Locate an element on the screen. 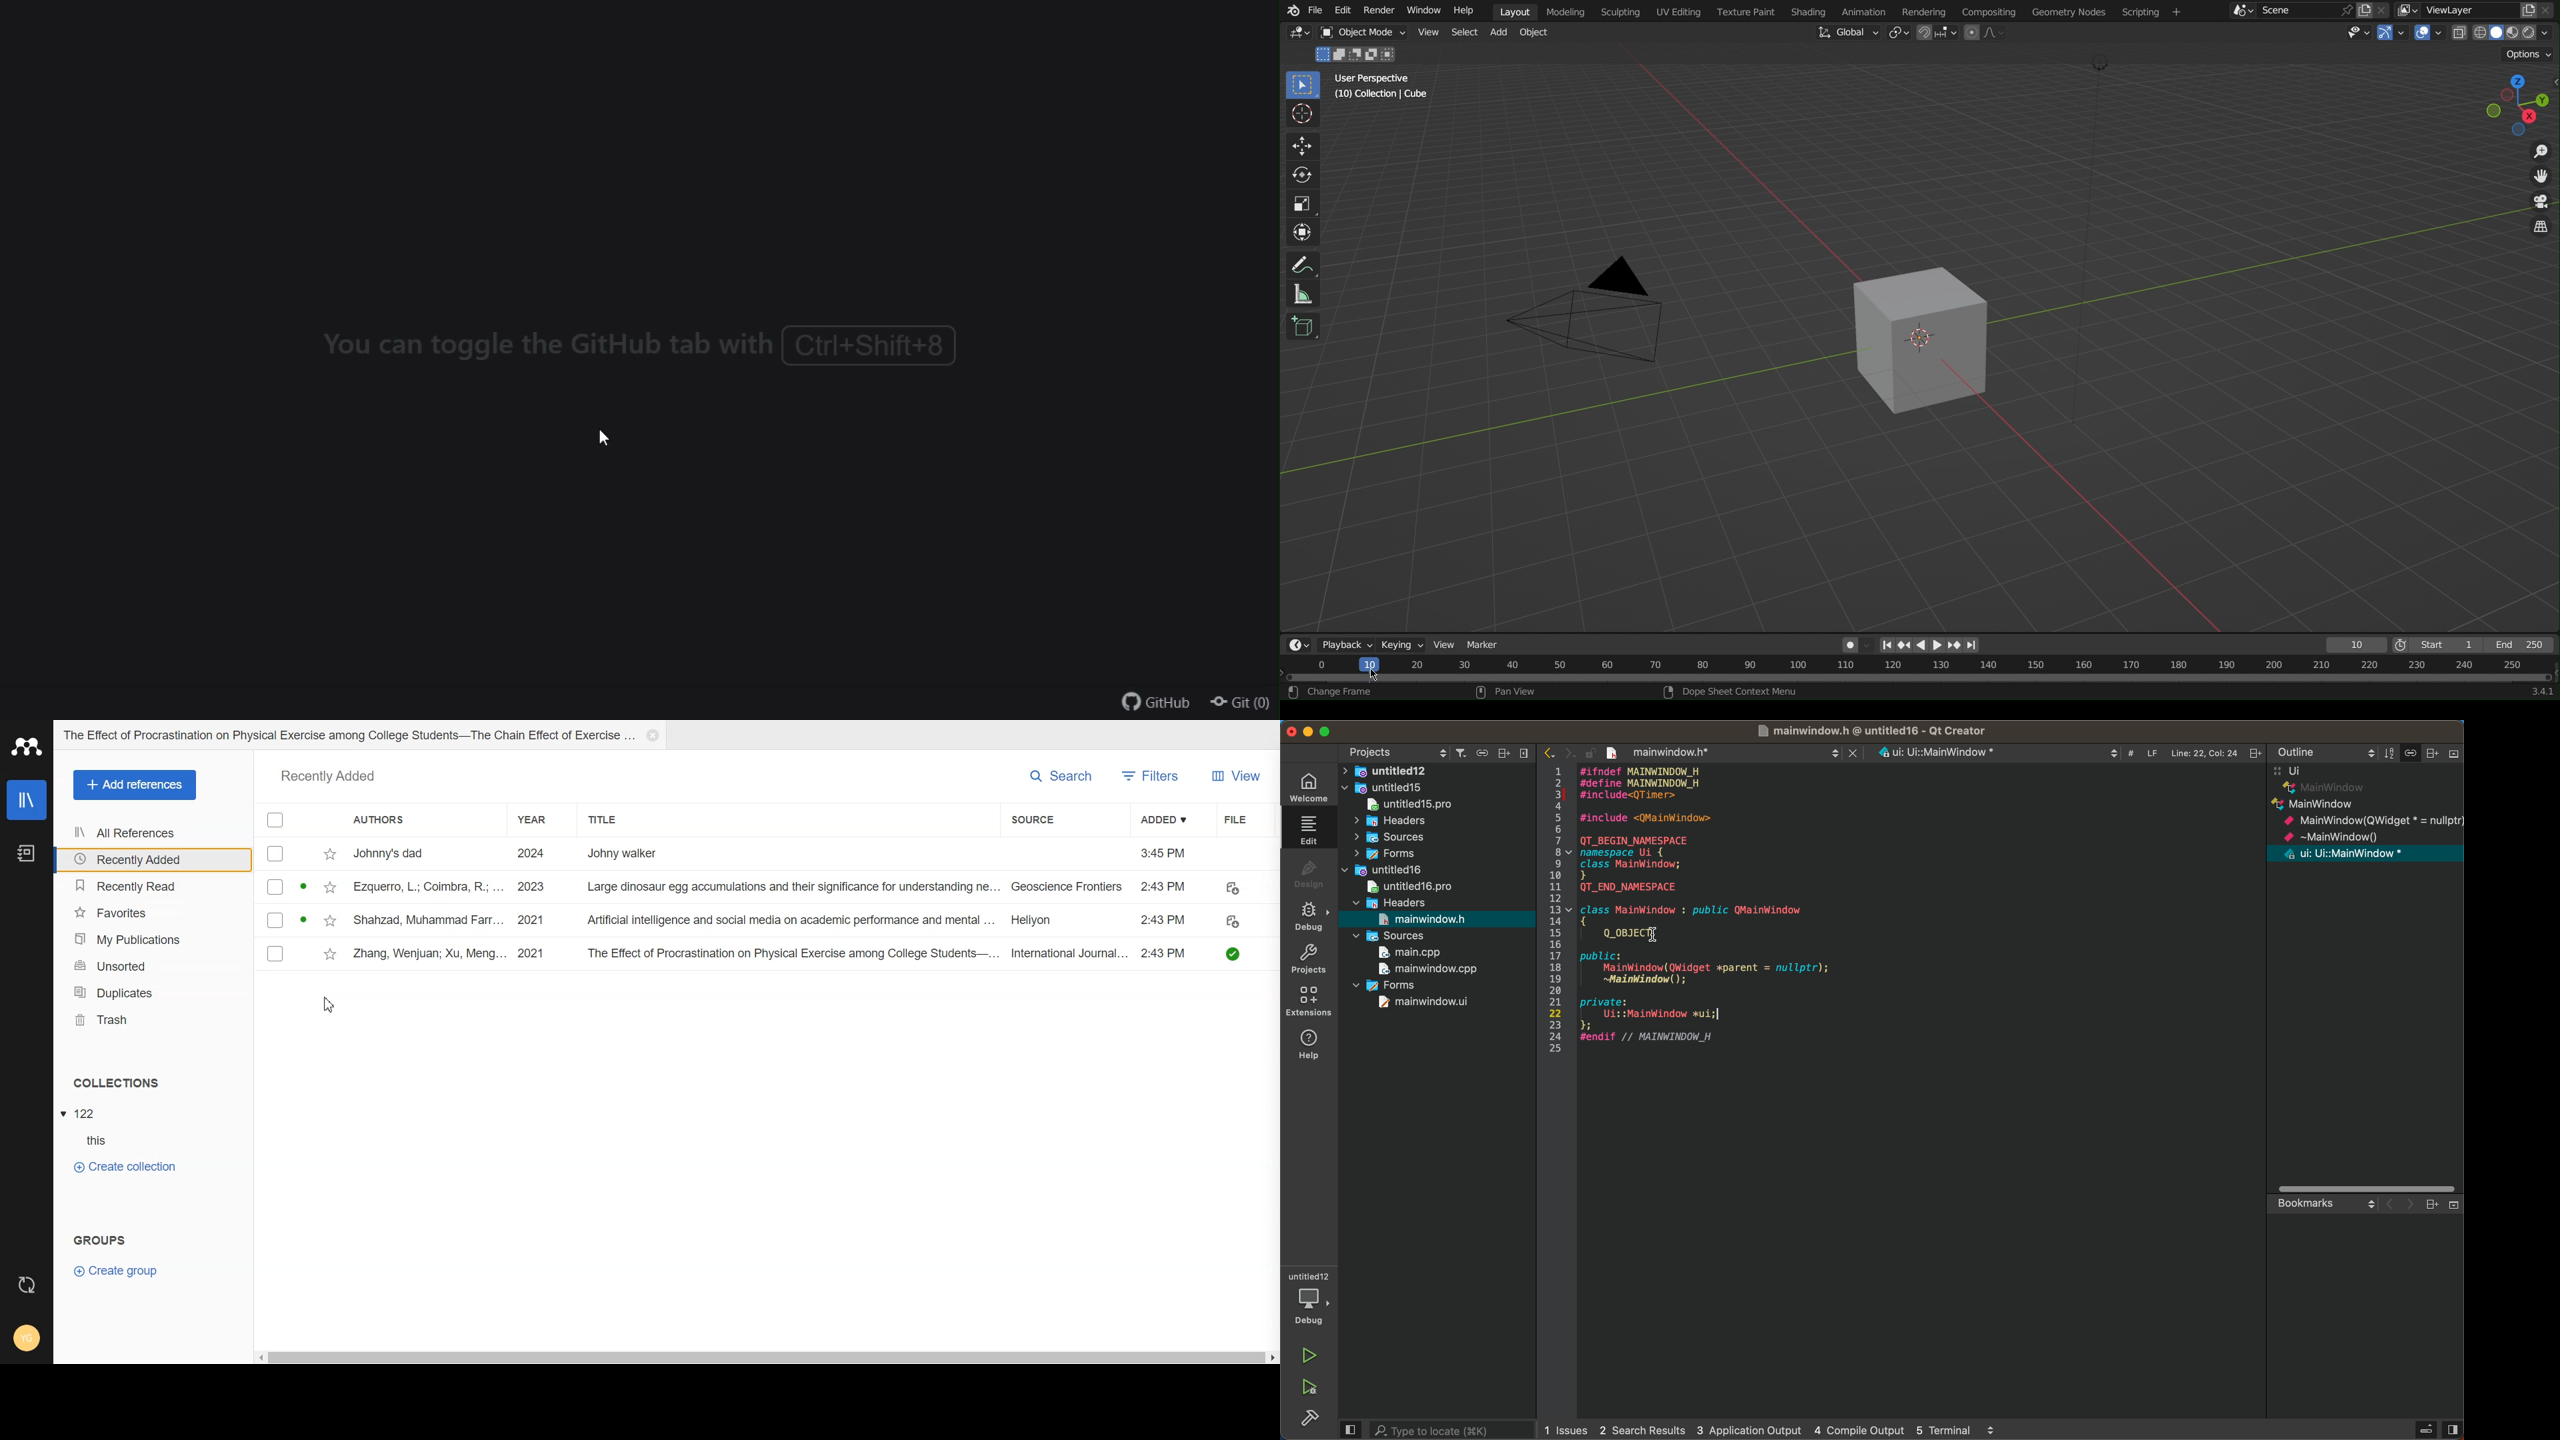  Cursor is located at coordinates (327, 1004).